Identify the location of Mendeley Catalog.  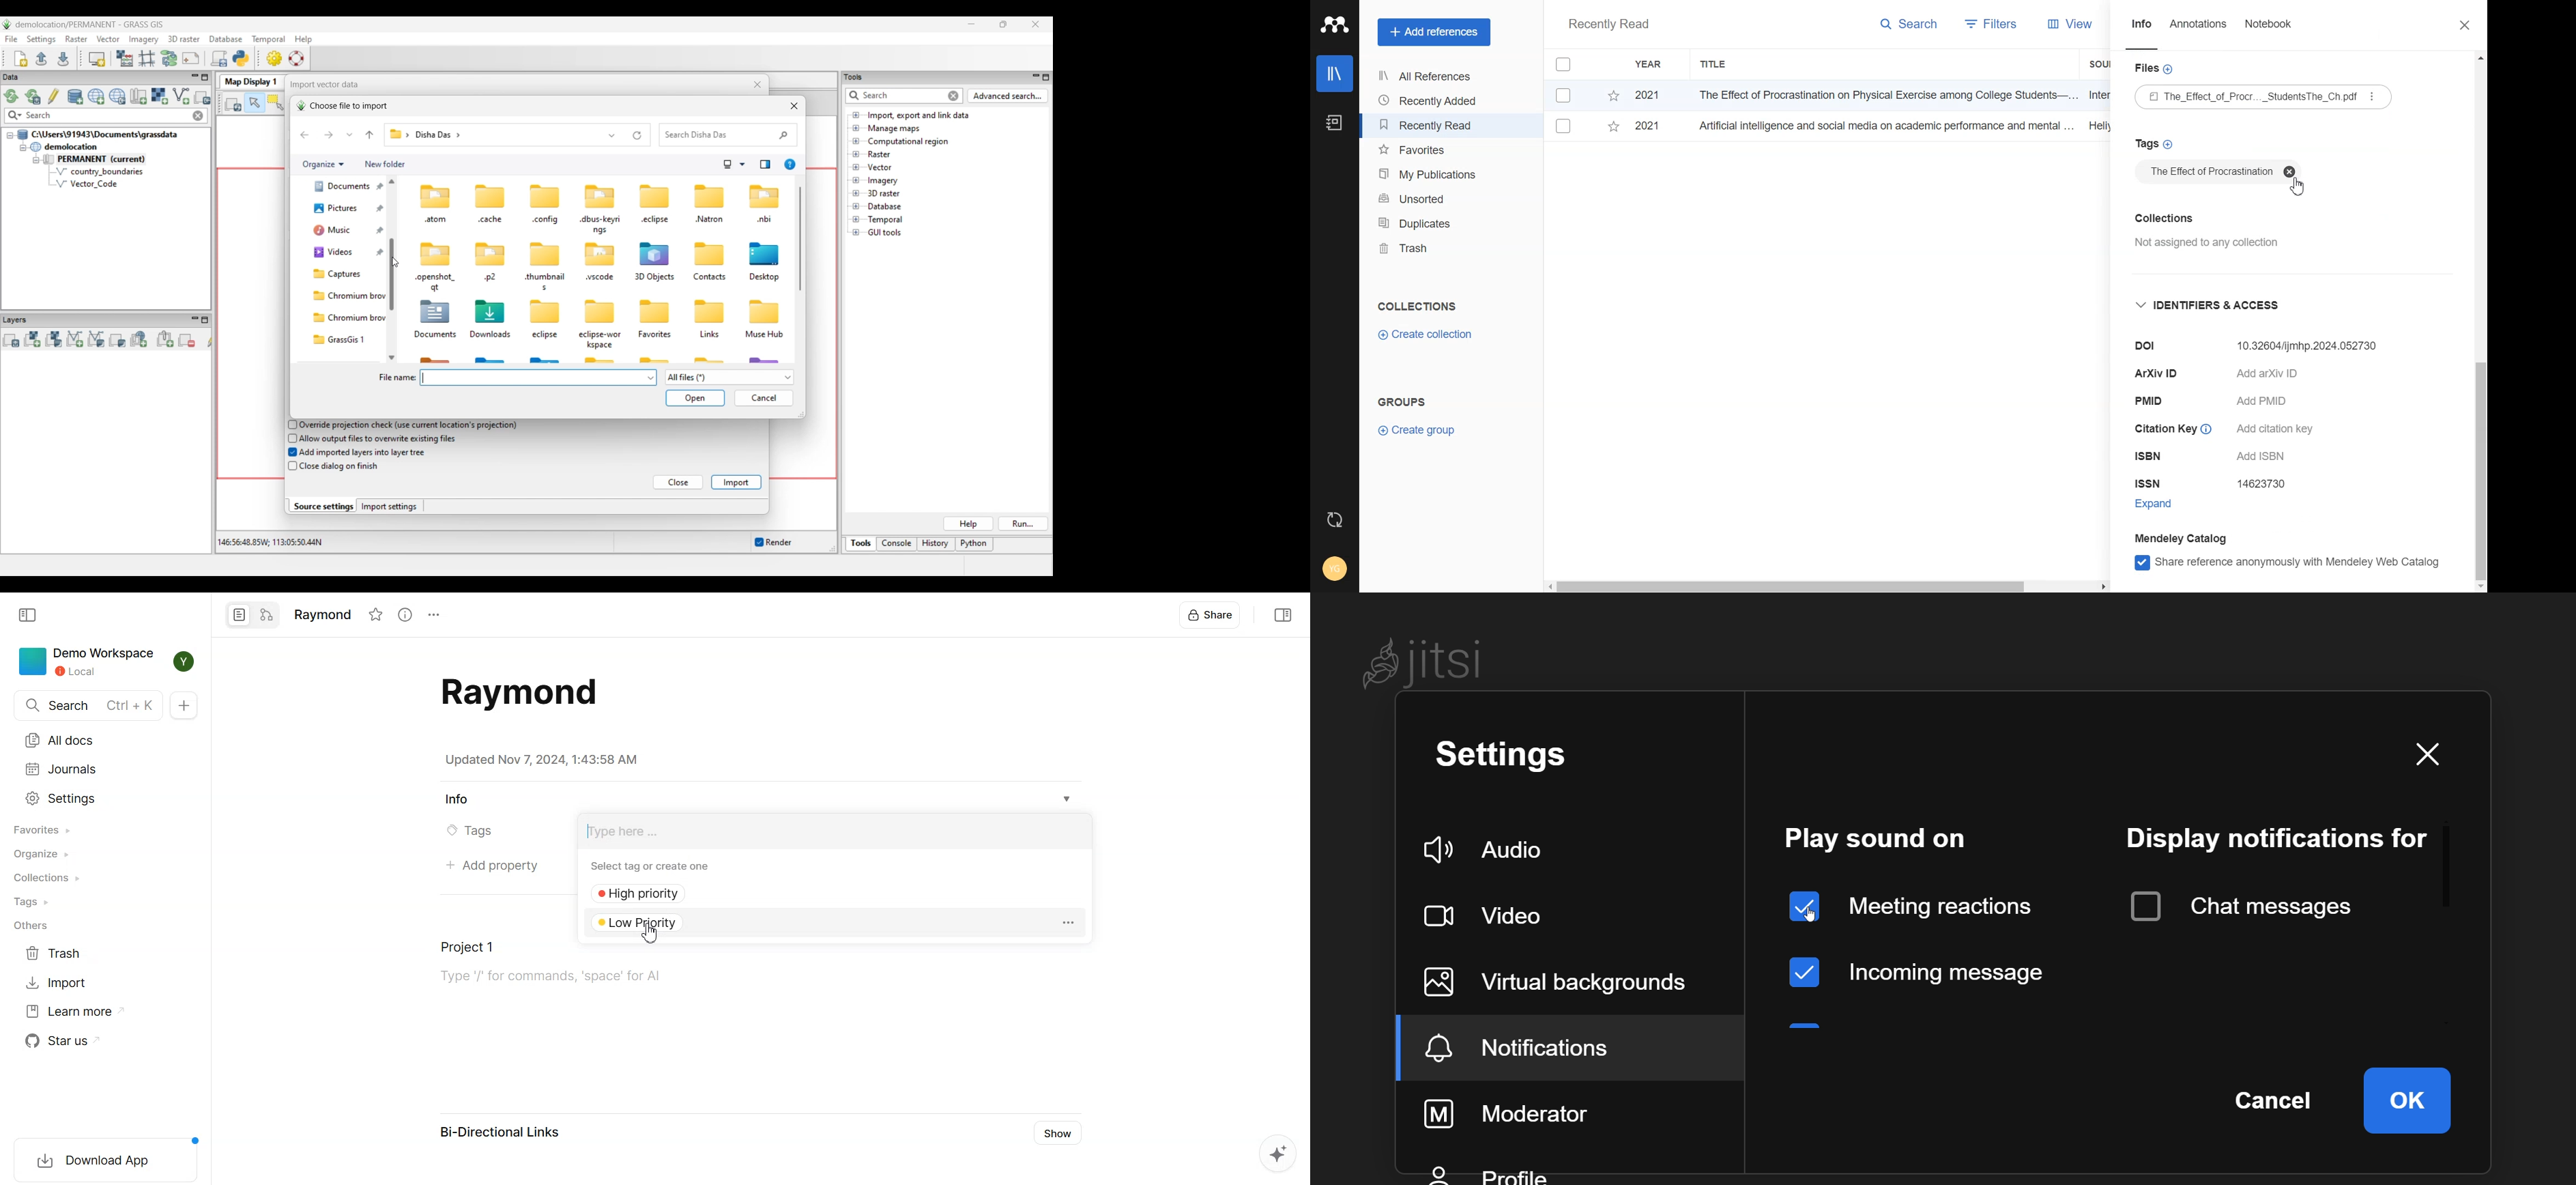
(2182, 538).